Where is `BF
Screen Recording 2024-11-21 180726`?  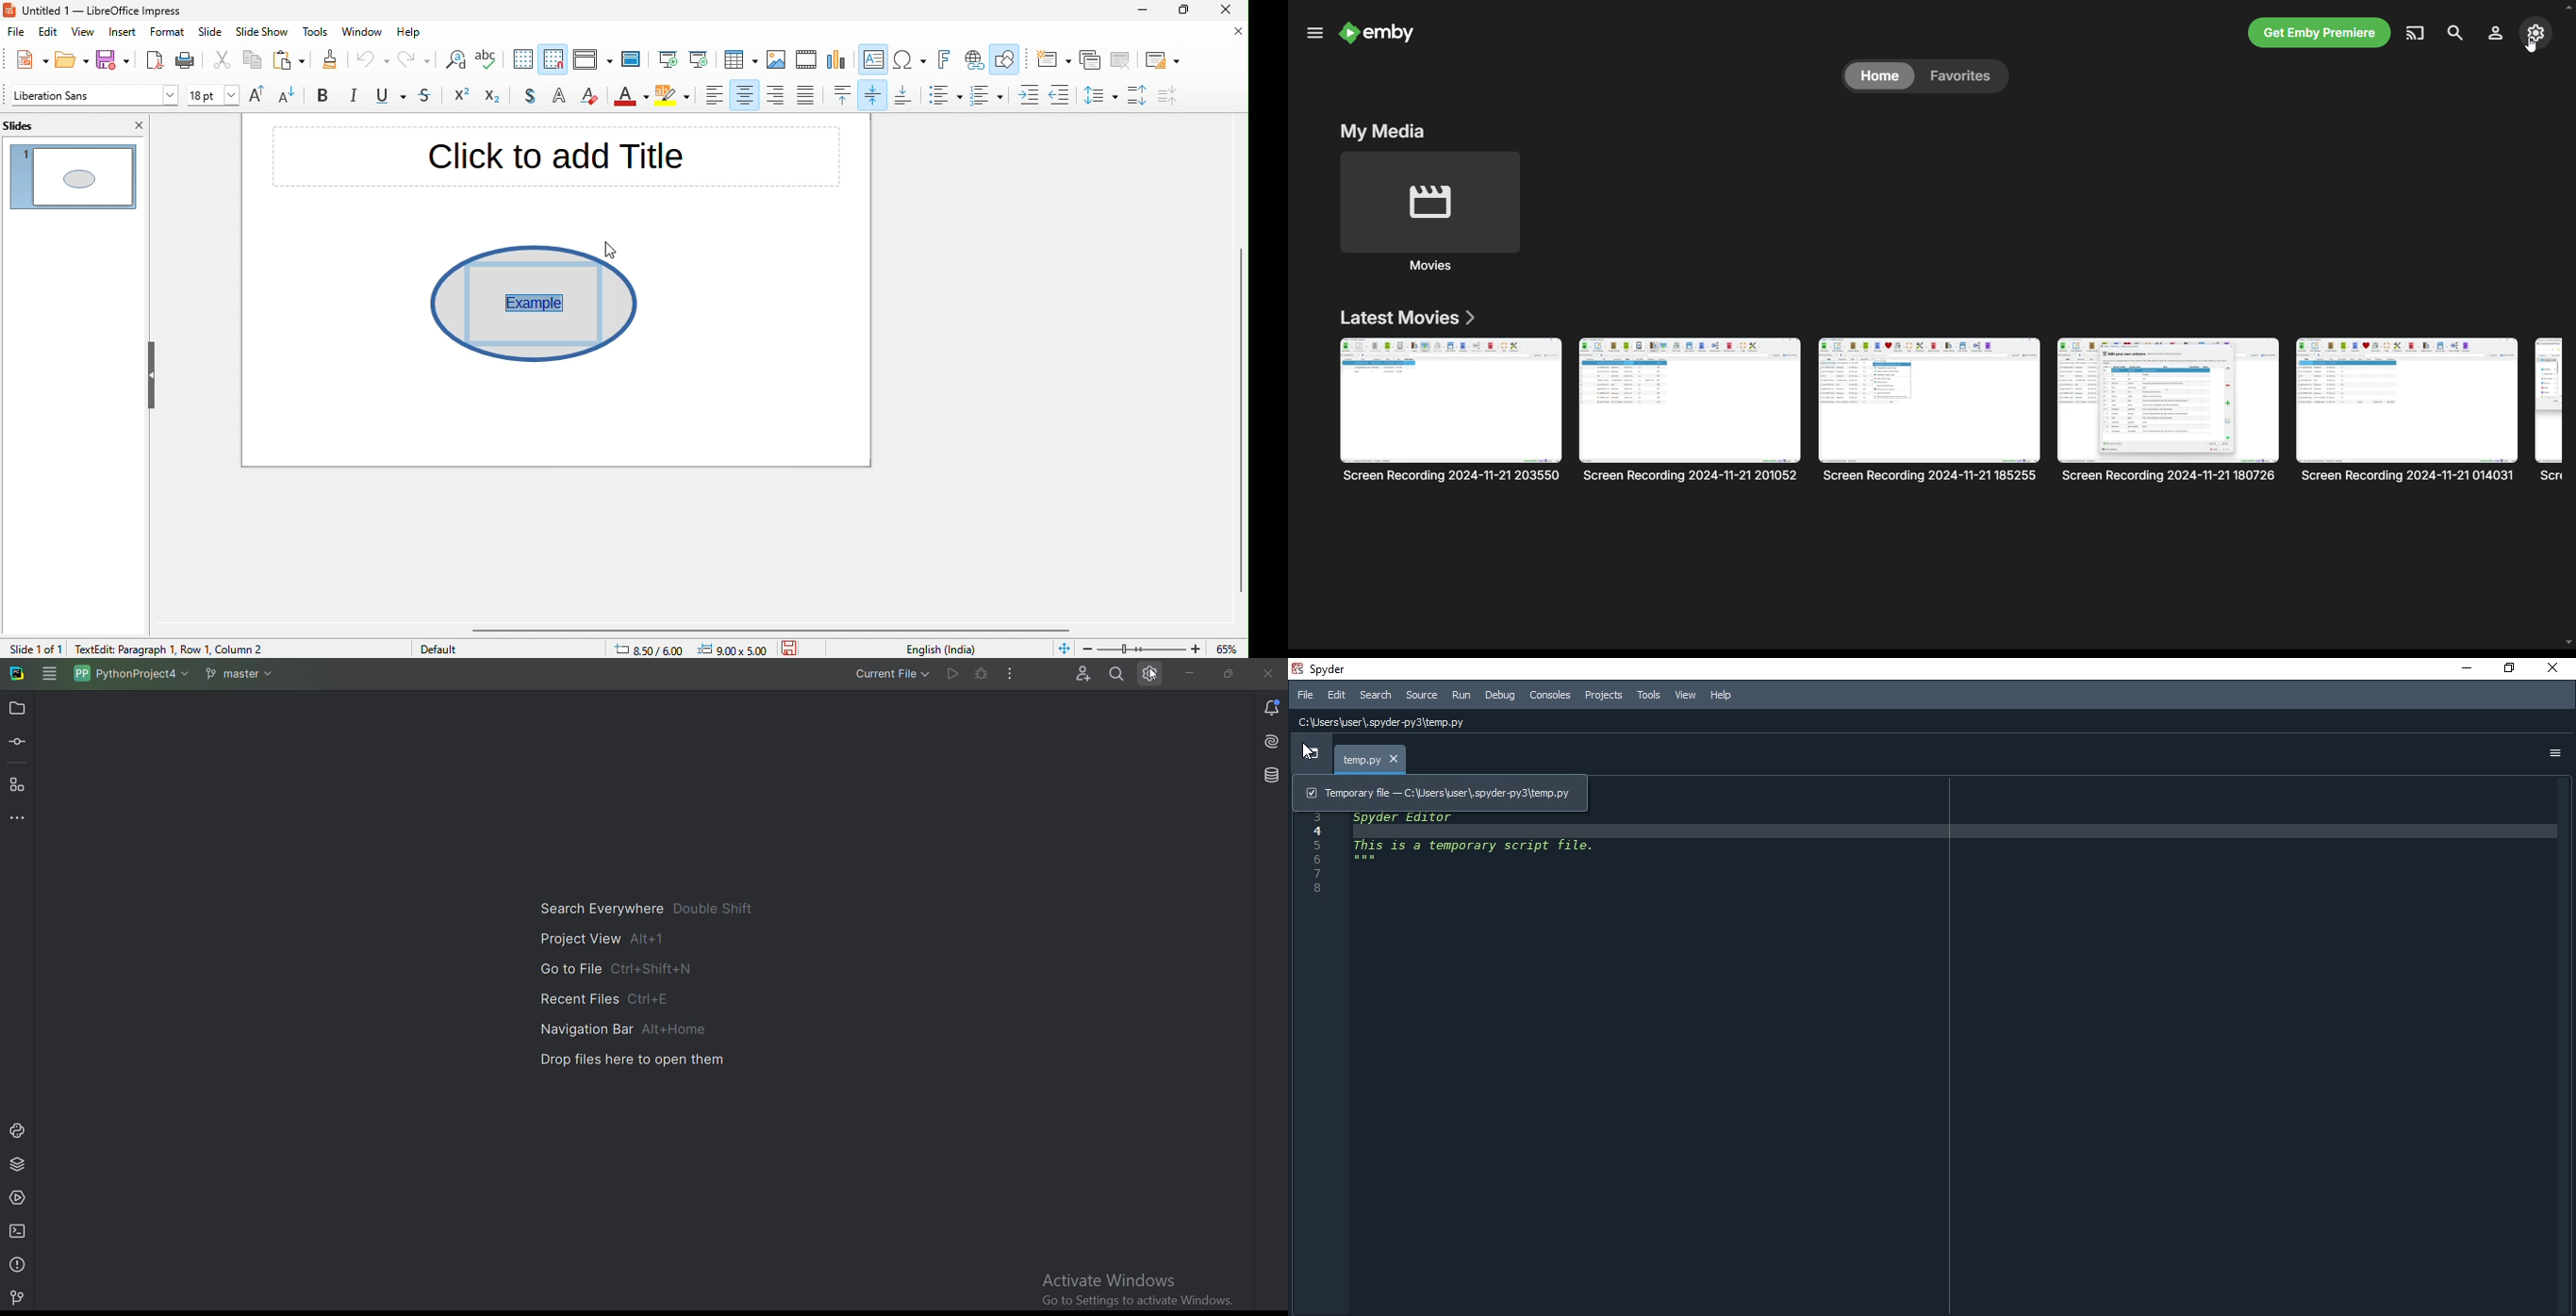
BF
Screen Recording 2024-11-21 180726 is located at coordinates (2167, 411).